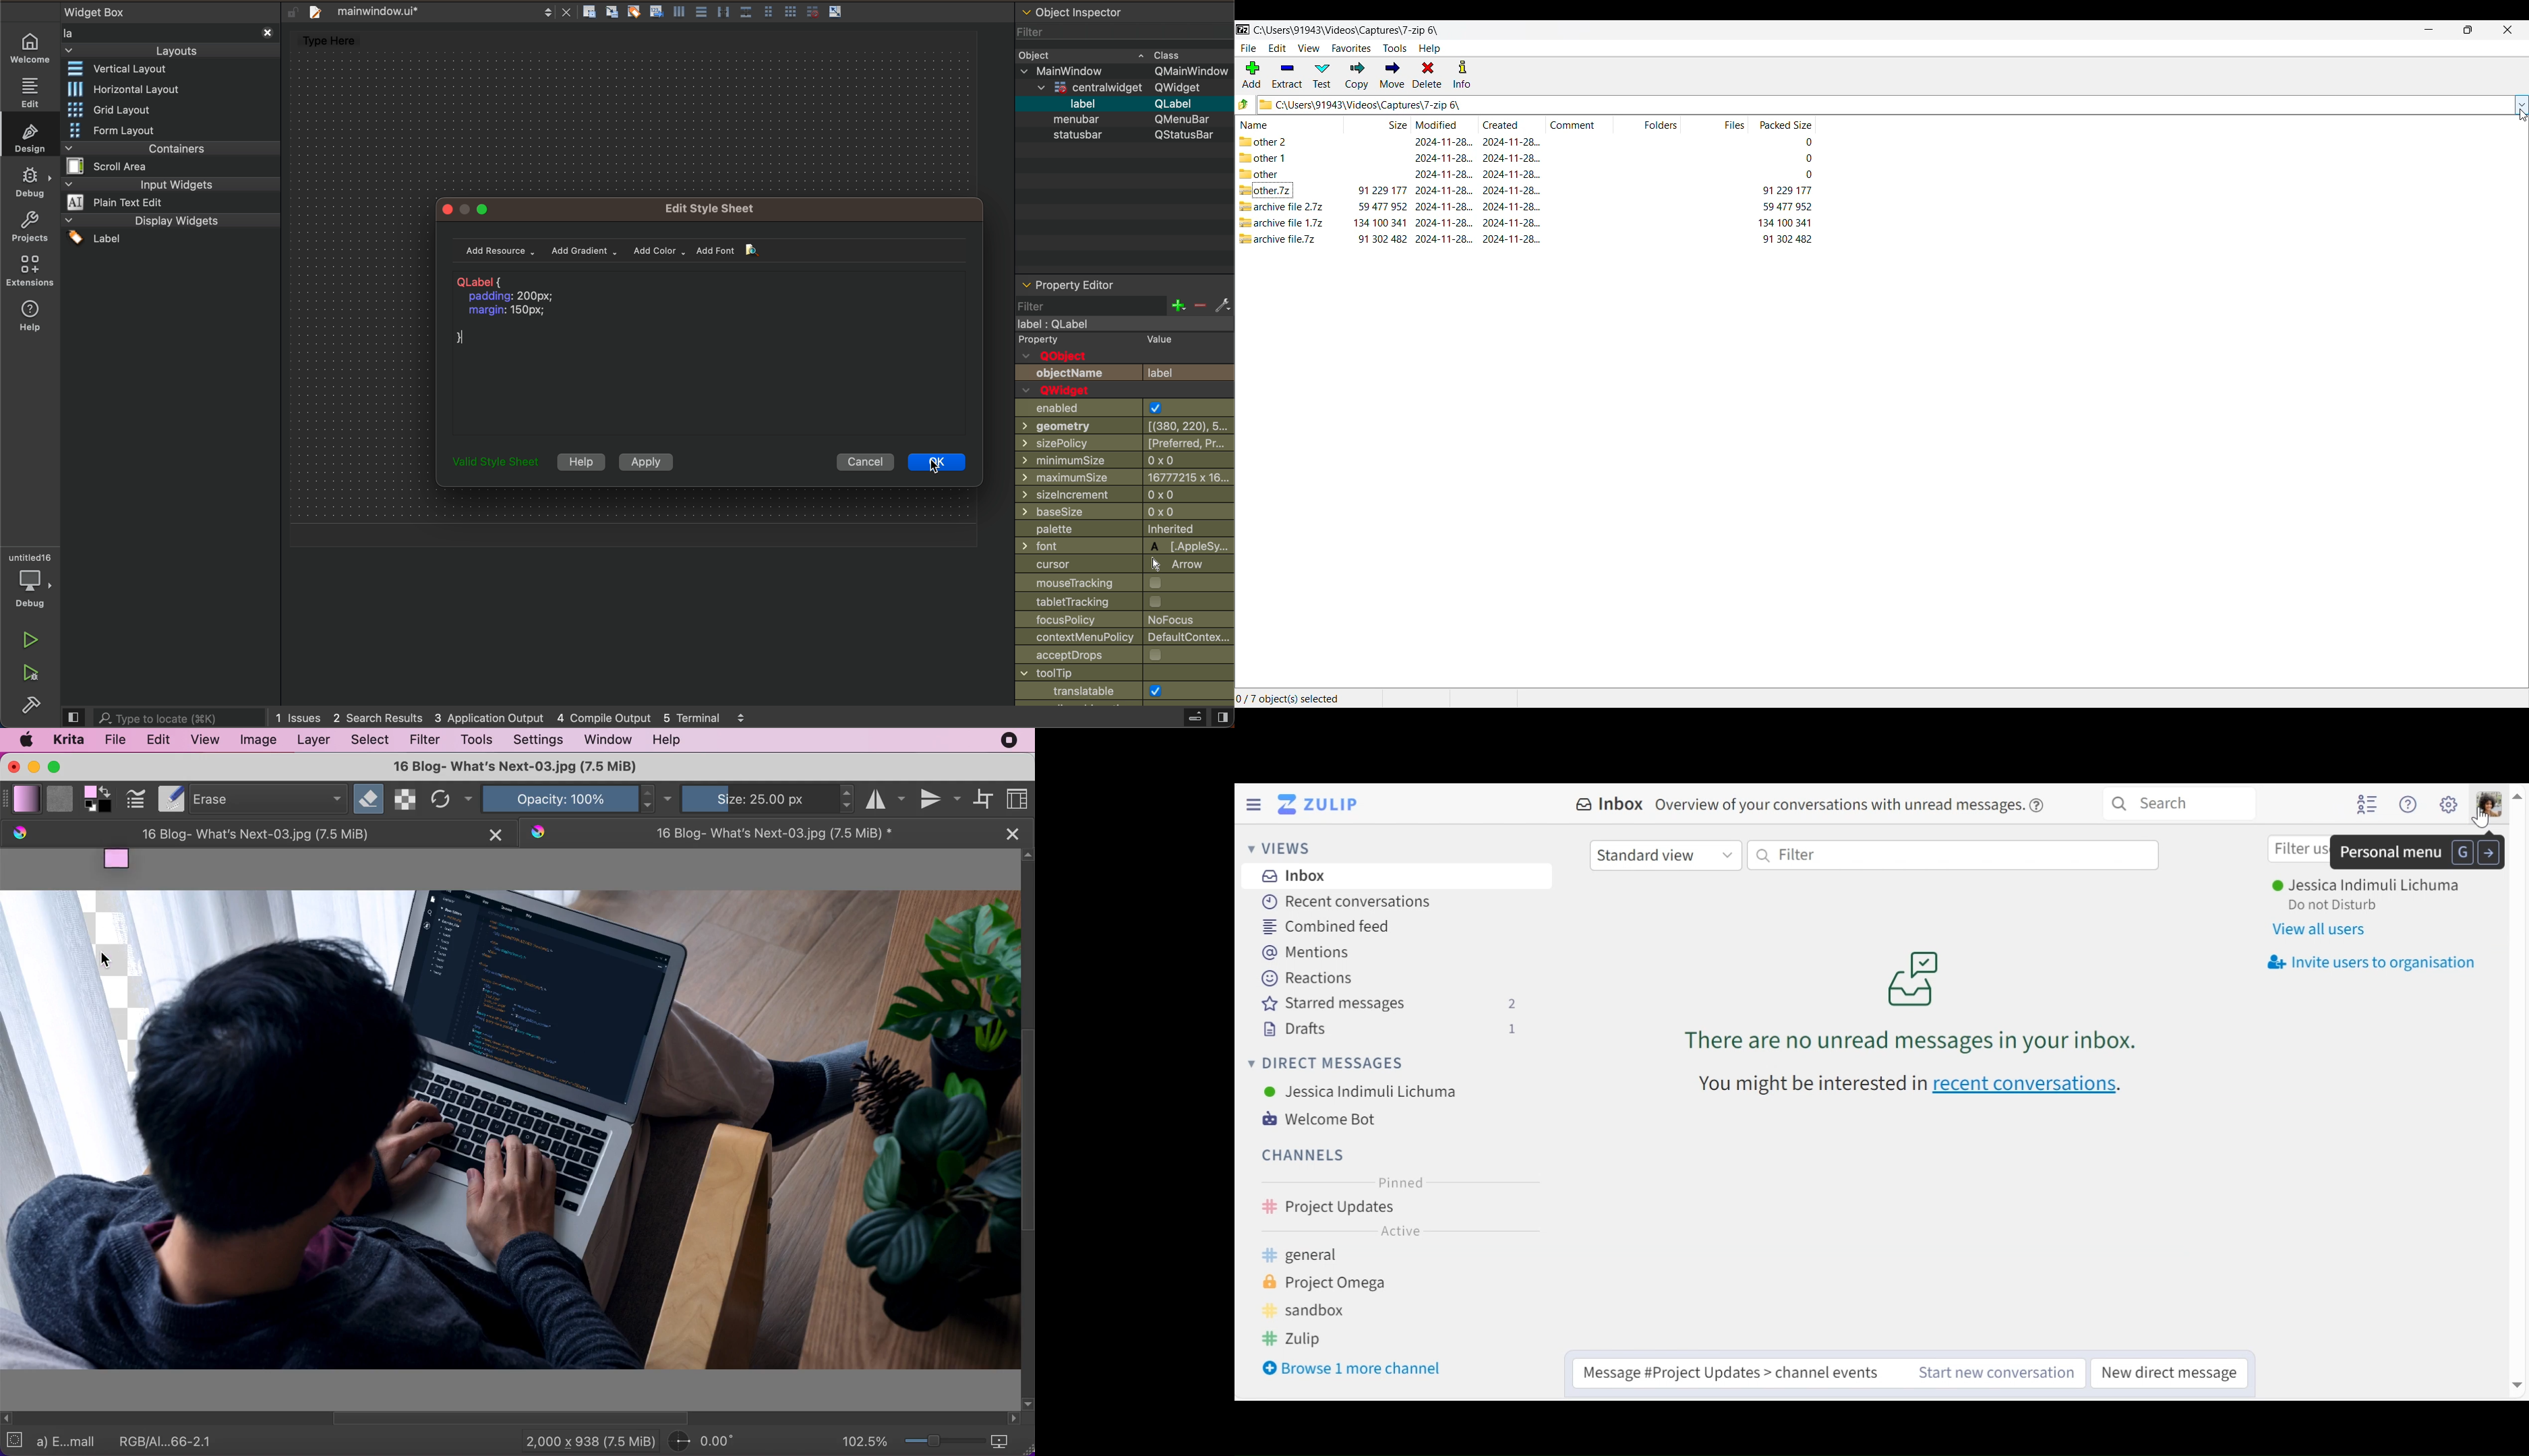 The width and height of the screenshot is (2548, 1456). Describe the element at coordinates (1326, 928) in the screenshot. I see `Combined Feed` at that location.